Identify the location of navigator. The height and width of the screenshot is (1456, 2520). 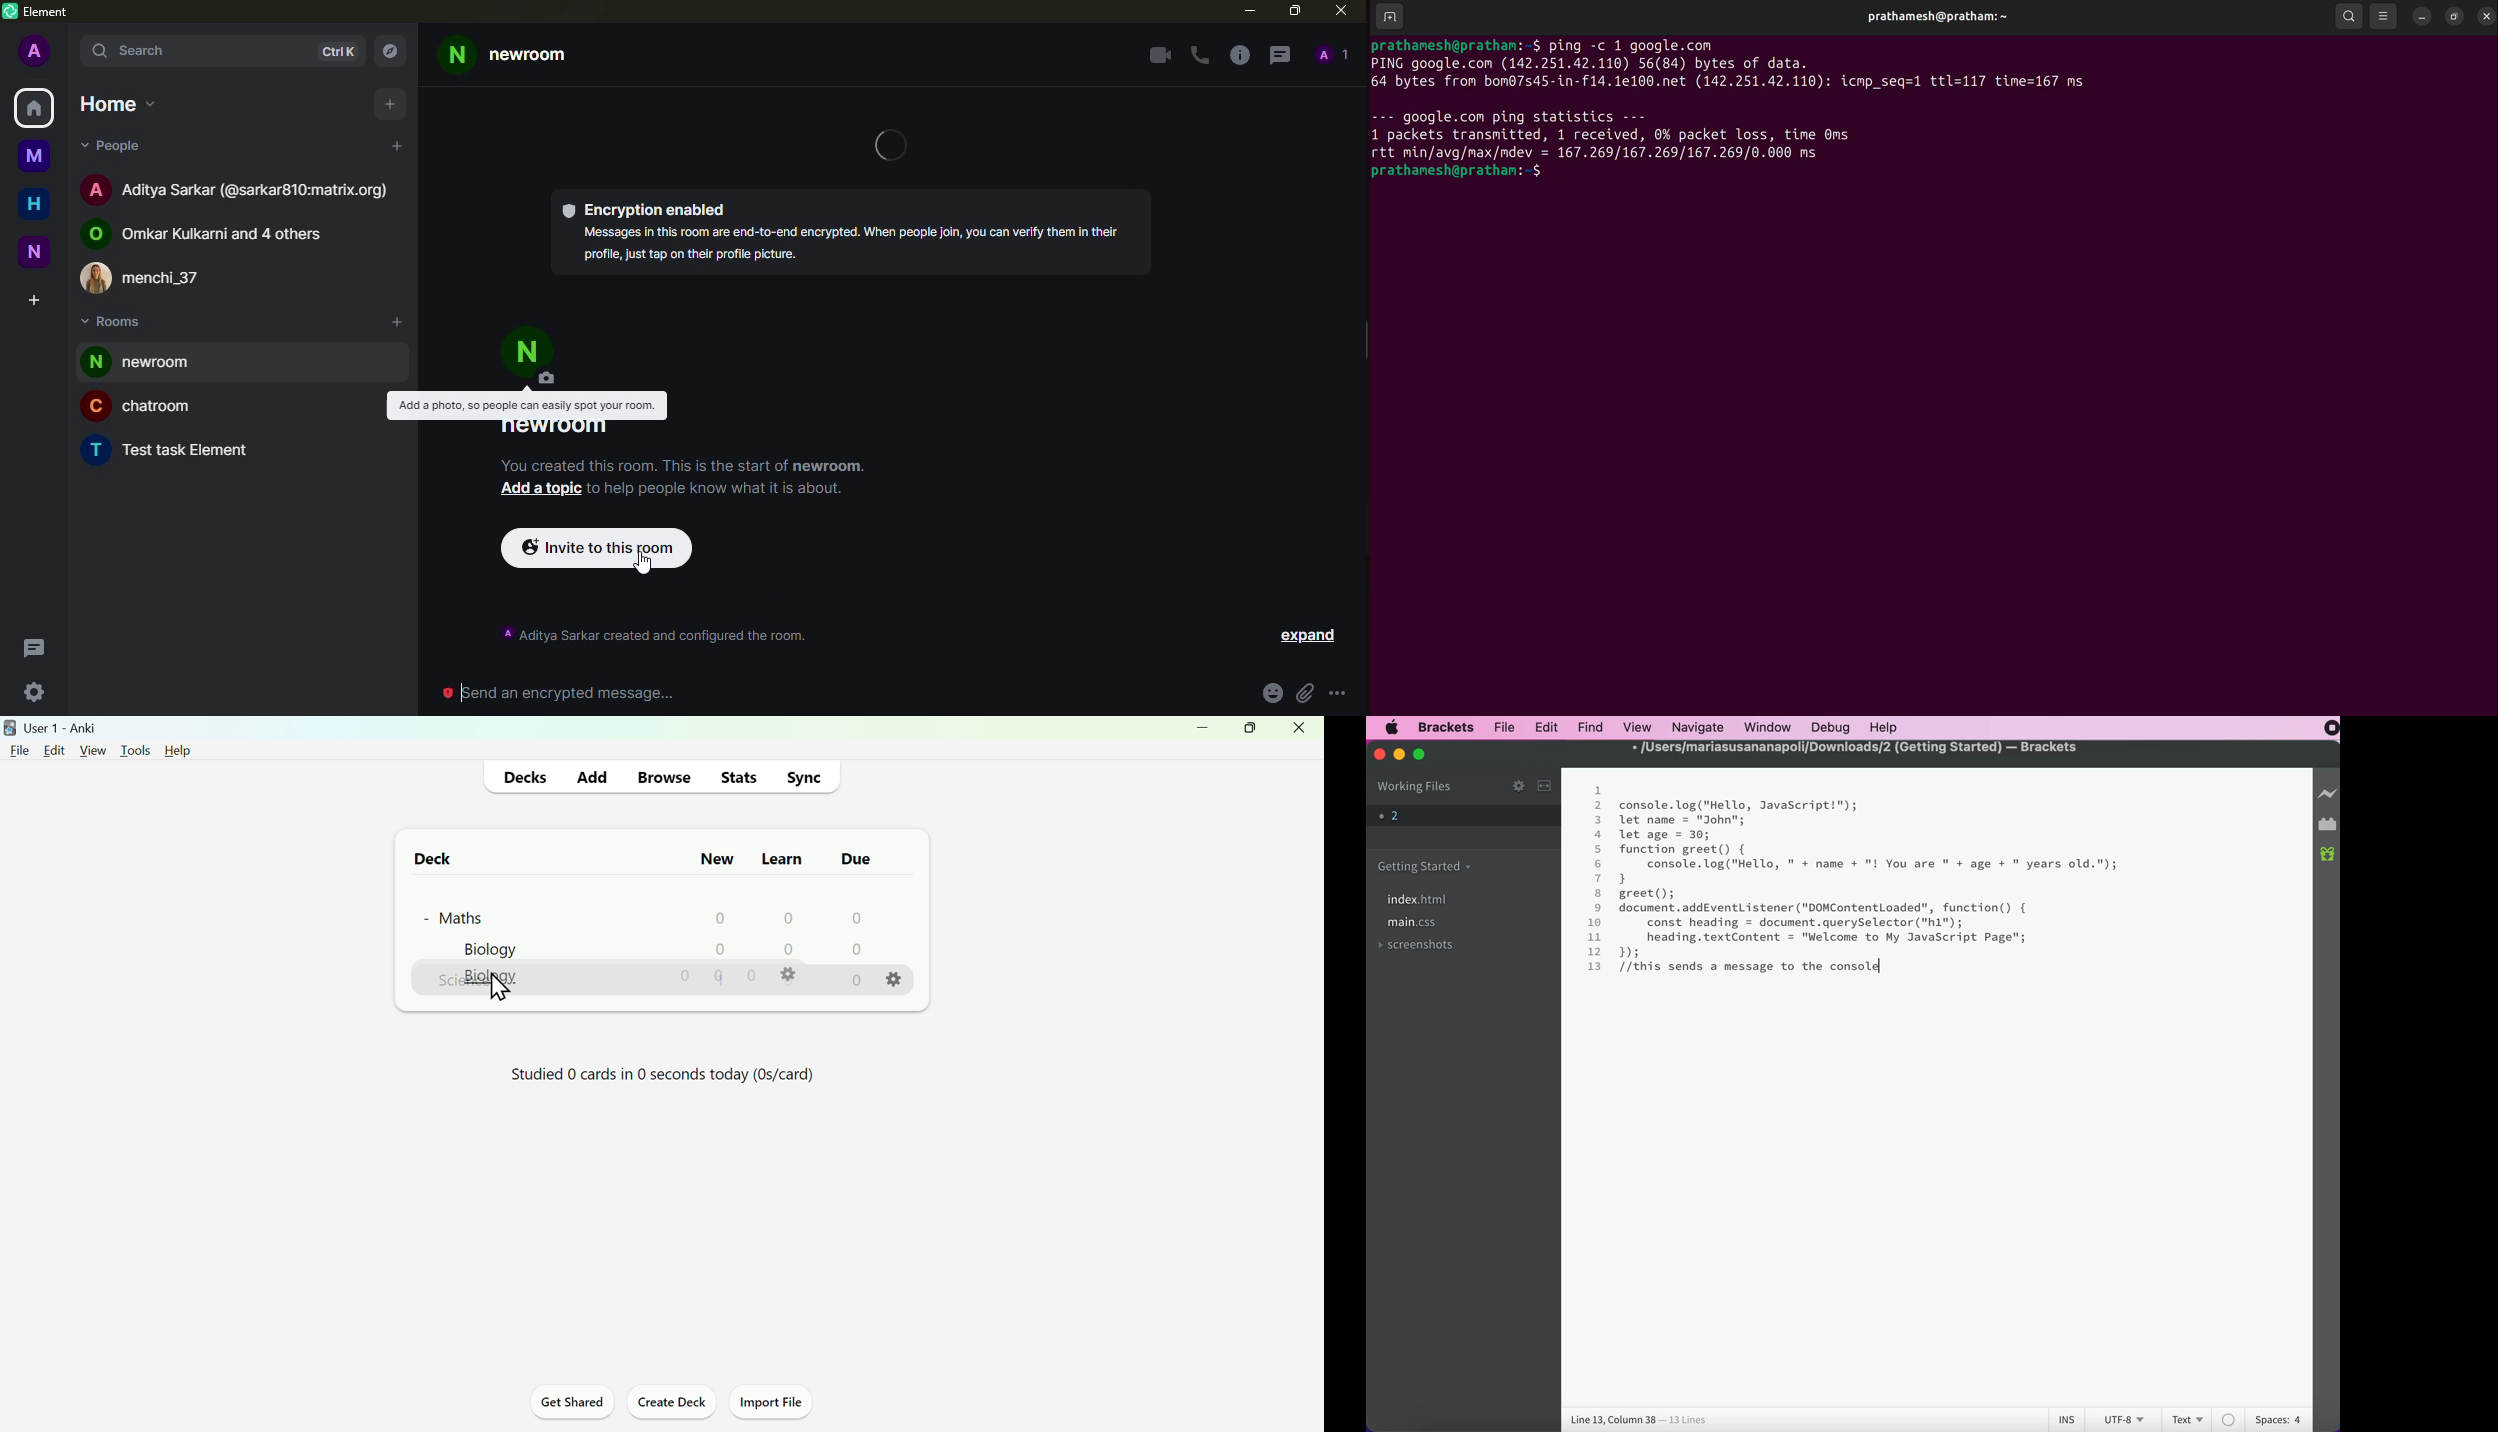
(394, 46).